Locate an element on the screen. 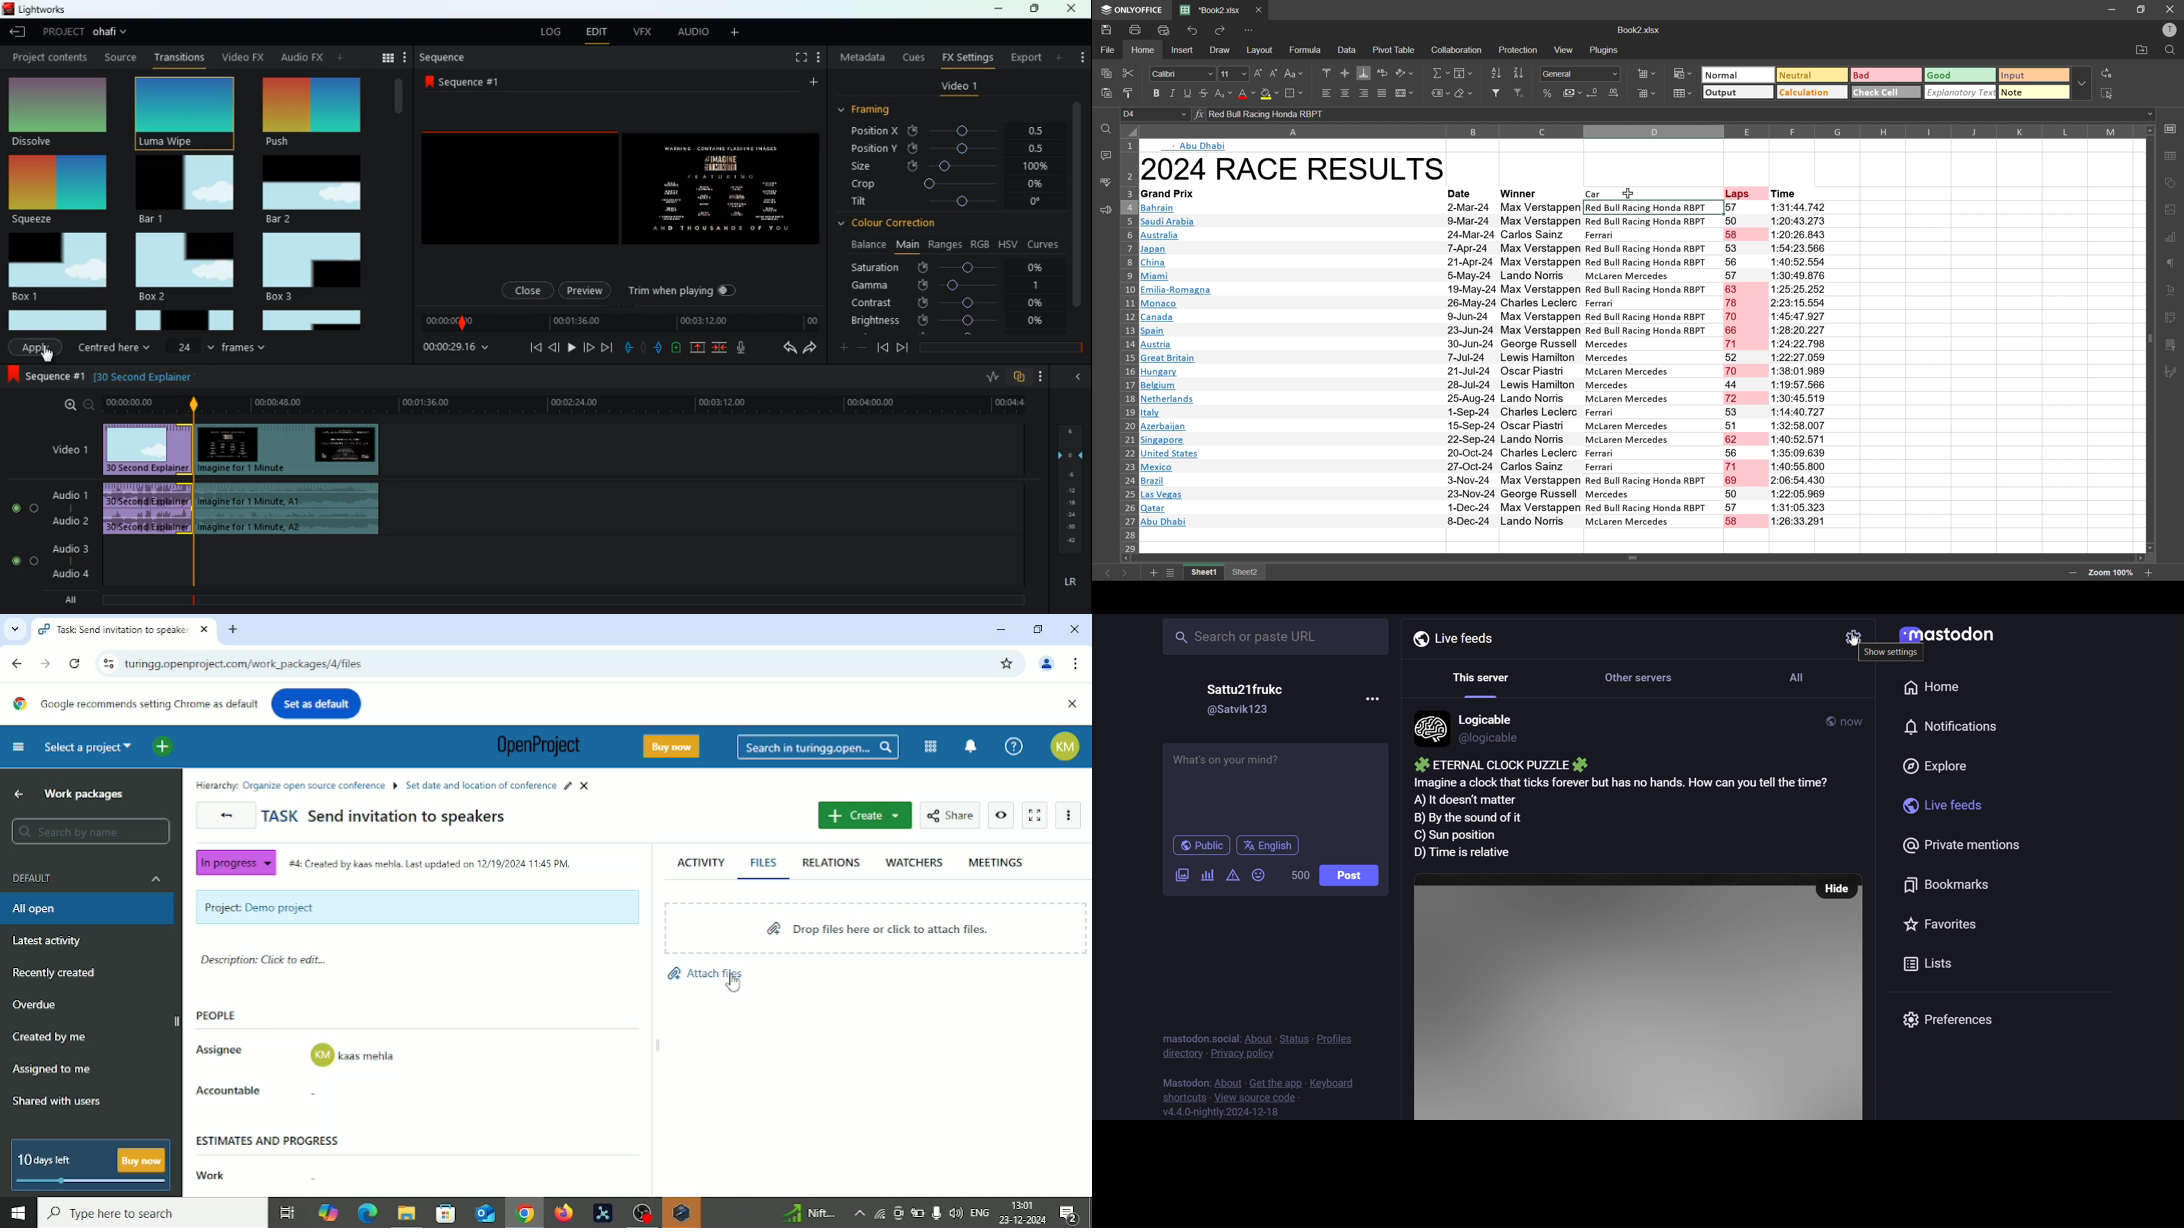  poll is located at coordinates (1208, 874).